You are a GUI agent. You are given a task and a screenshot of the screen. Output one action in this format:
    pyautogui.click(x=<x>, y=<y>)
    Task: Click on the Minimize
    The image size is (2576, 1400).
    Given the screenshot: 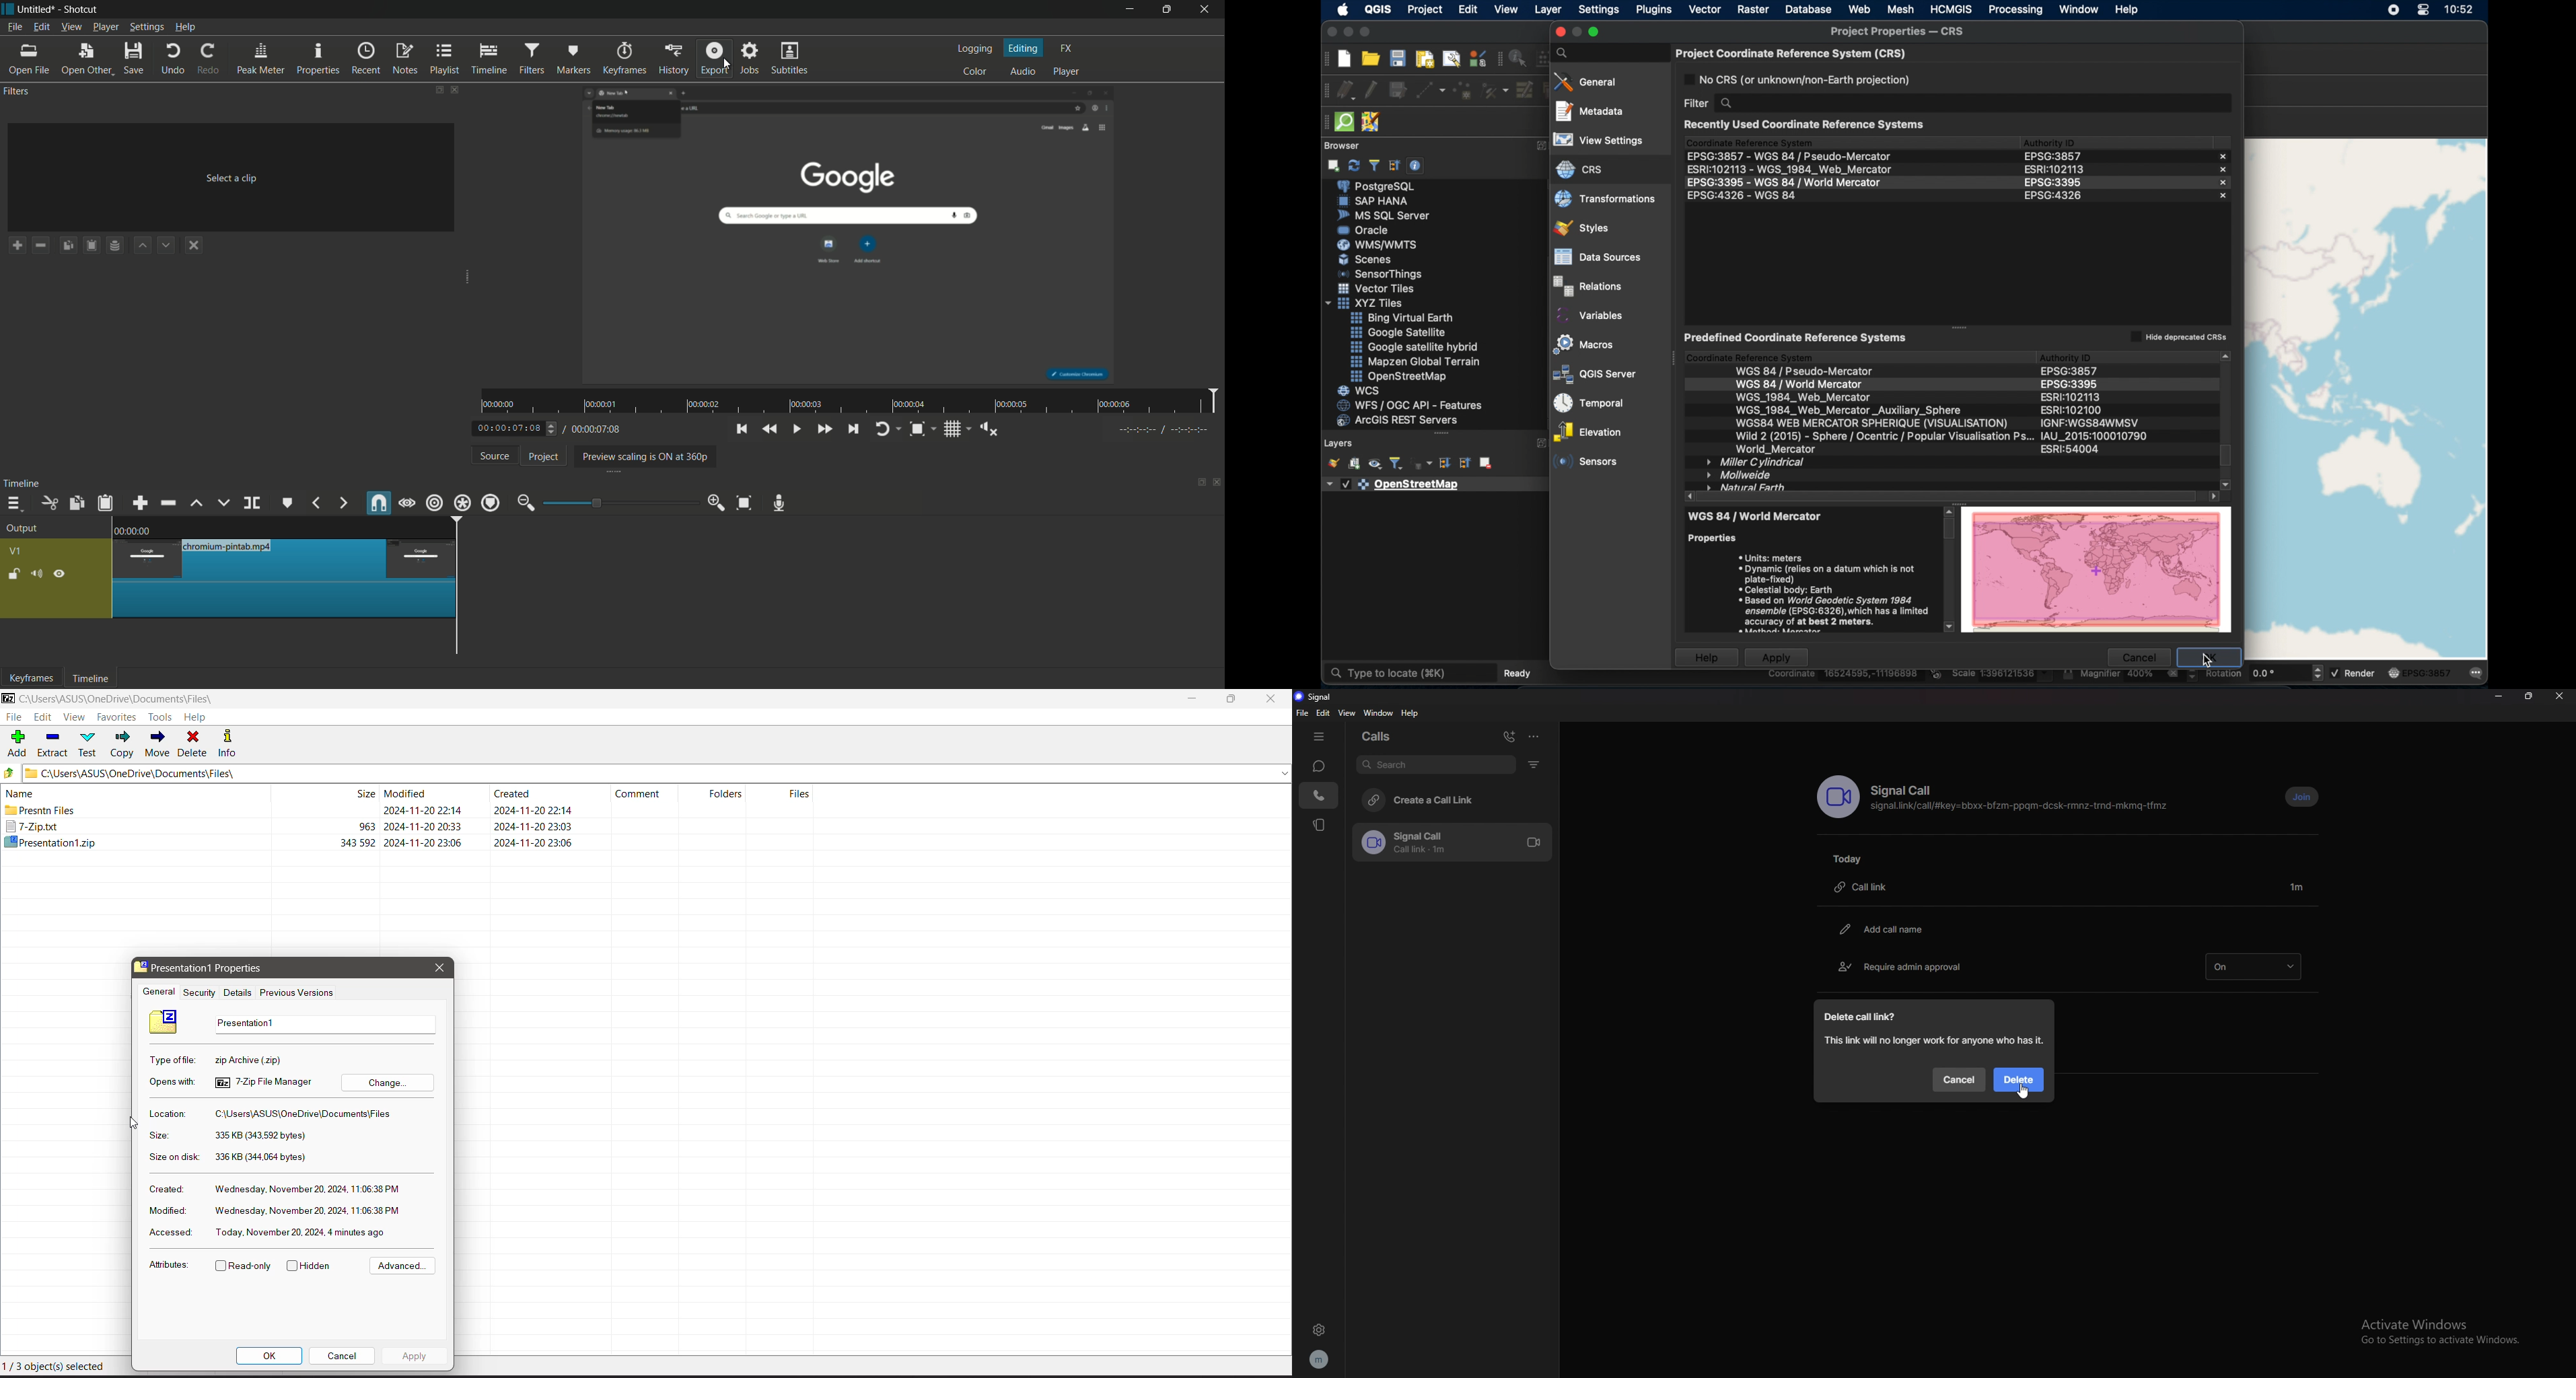 What is the action you would take?
    pyautogui.click(x=1192, y=699)
    